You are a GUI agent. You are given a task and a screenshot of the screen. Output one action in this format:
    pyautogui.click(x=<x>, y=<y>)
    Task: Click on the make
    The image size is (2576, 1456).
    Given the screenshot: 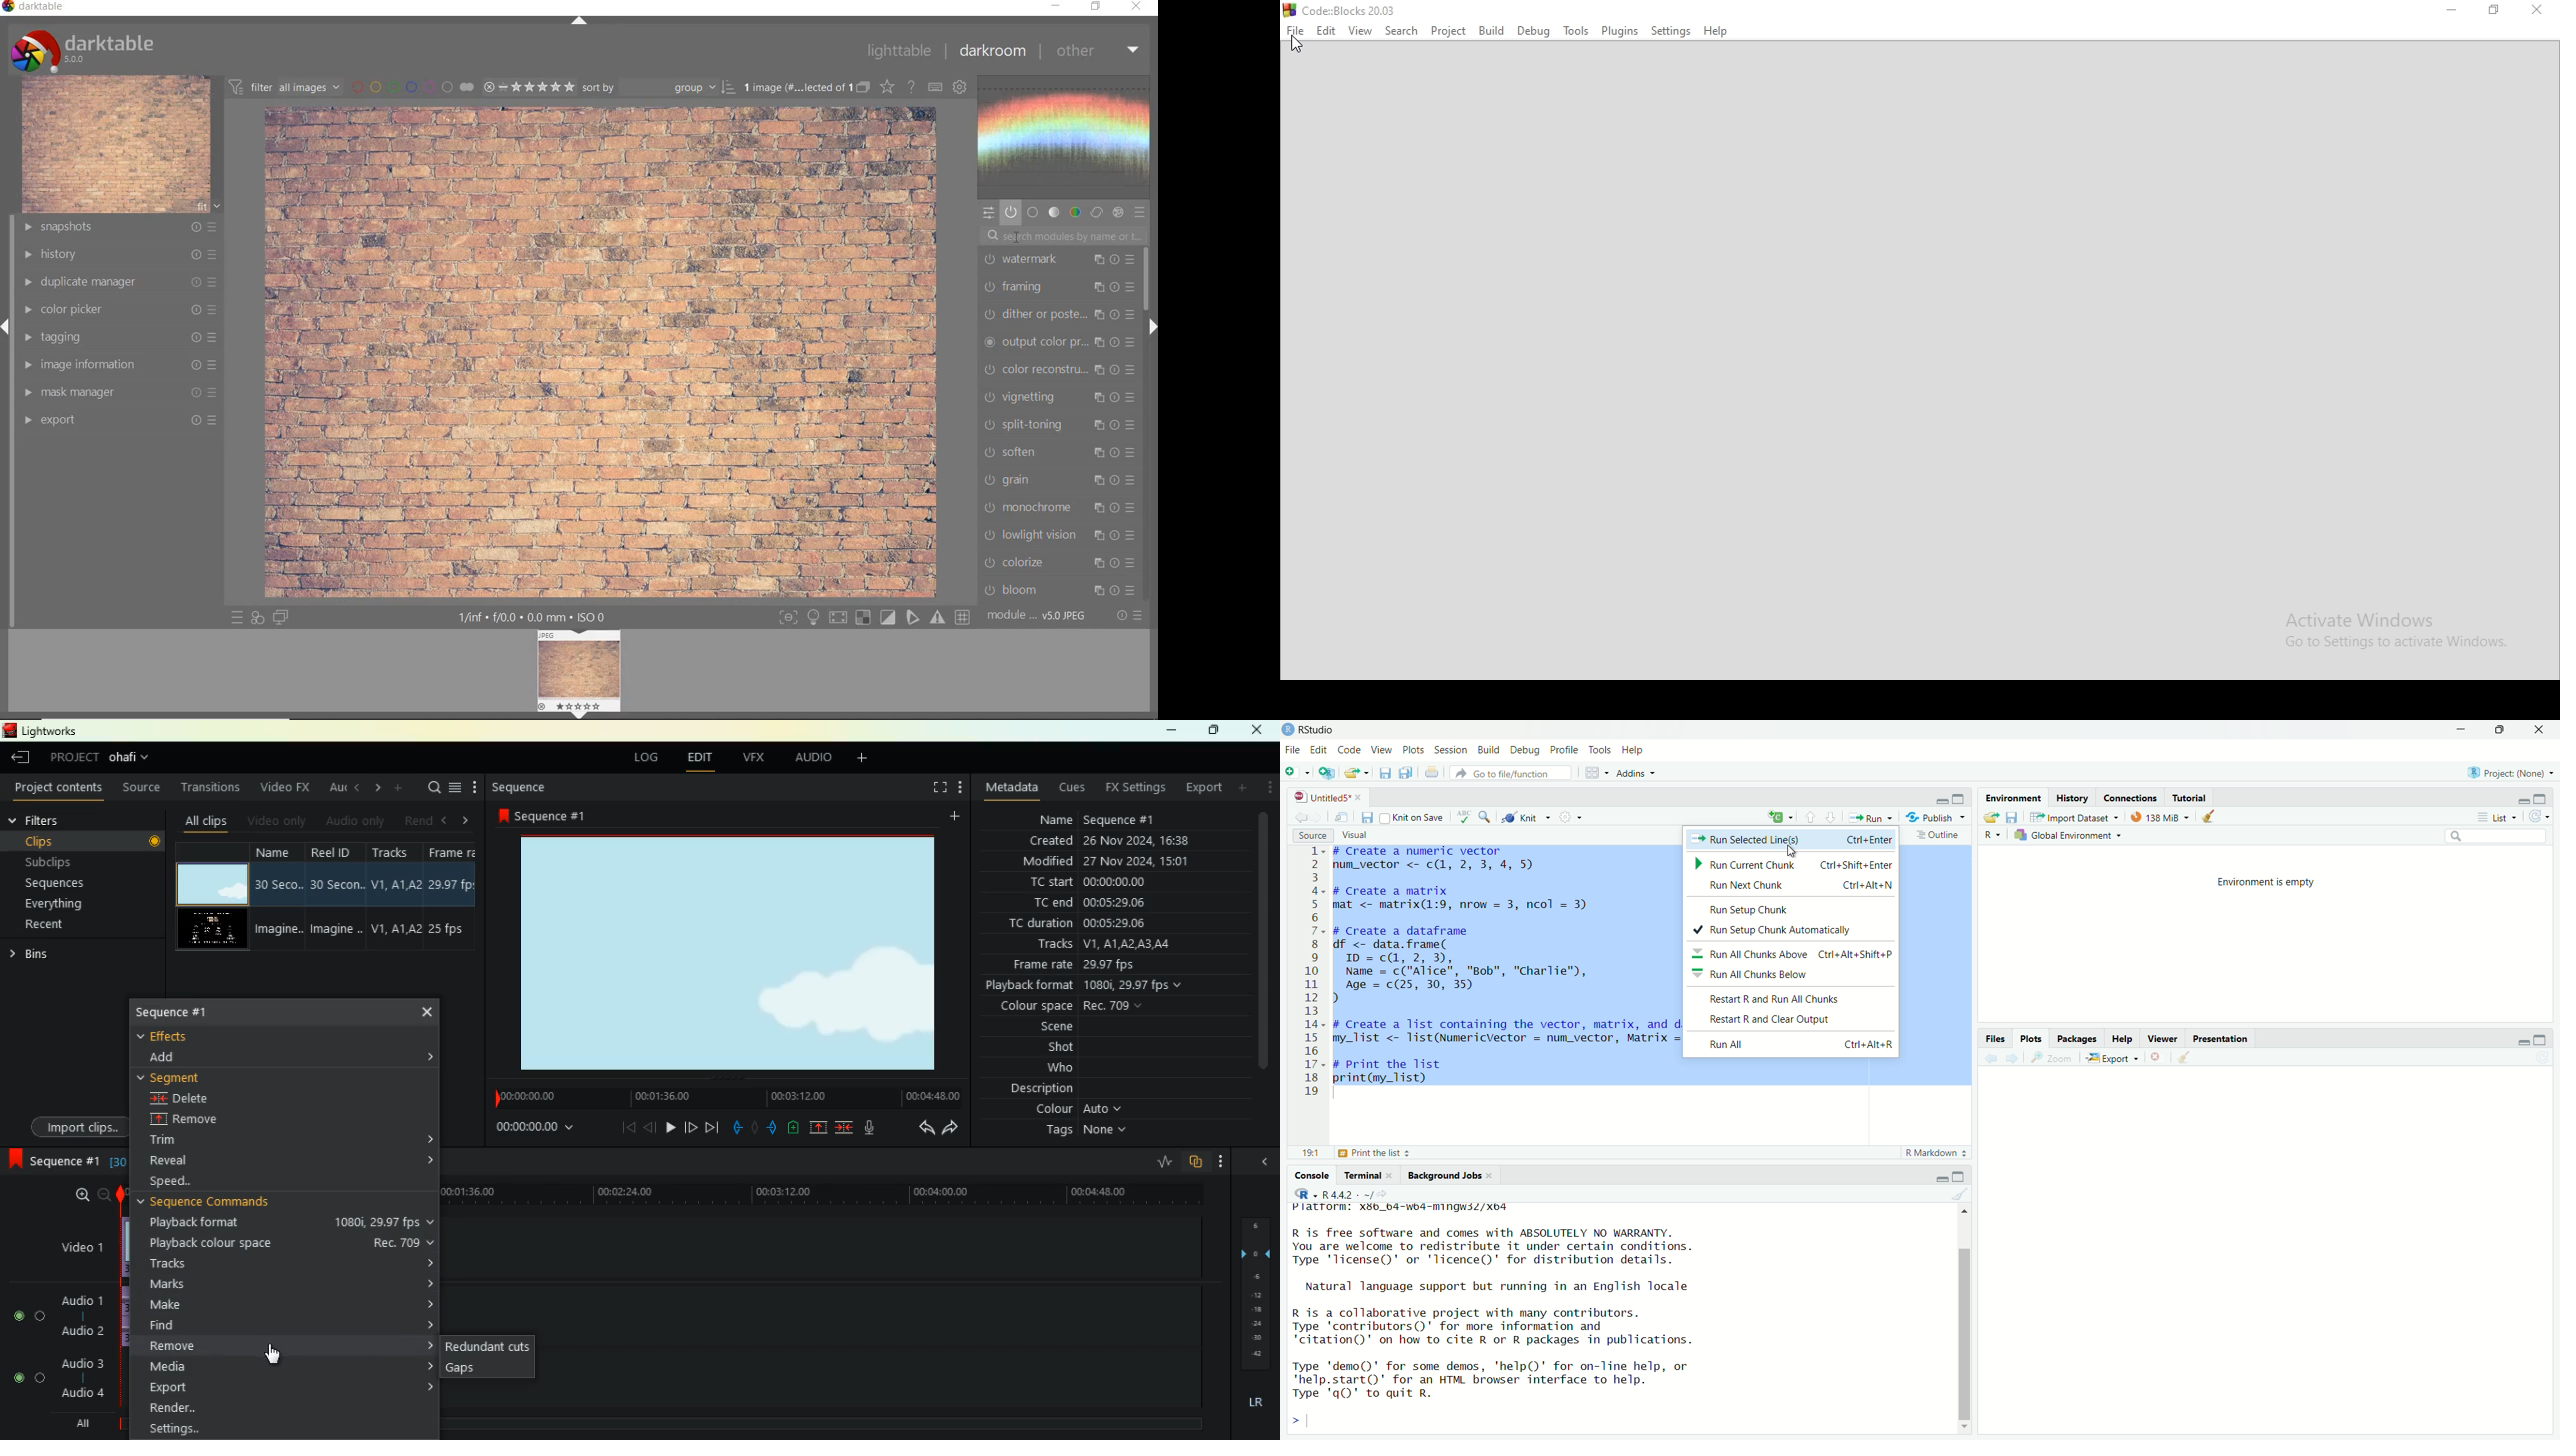 What is the action you would take?
    pyautogui.click(x=290, y=1306)
    